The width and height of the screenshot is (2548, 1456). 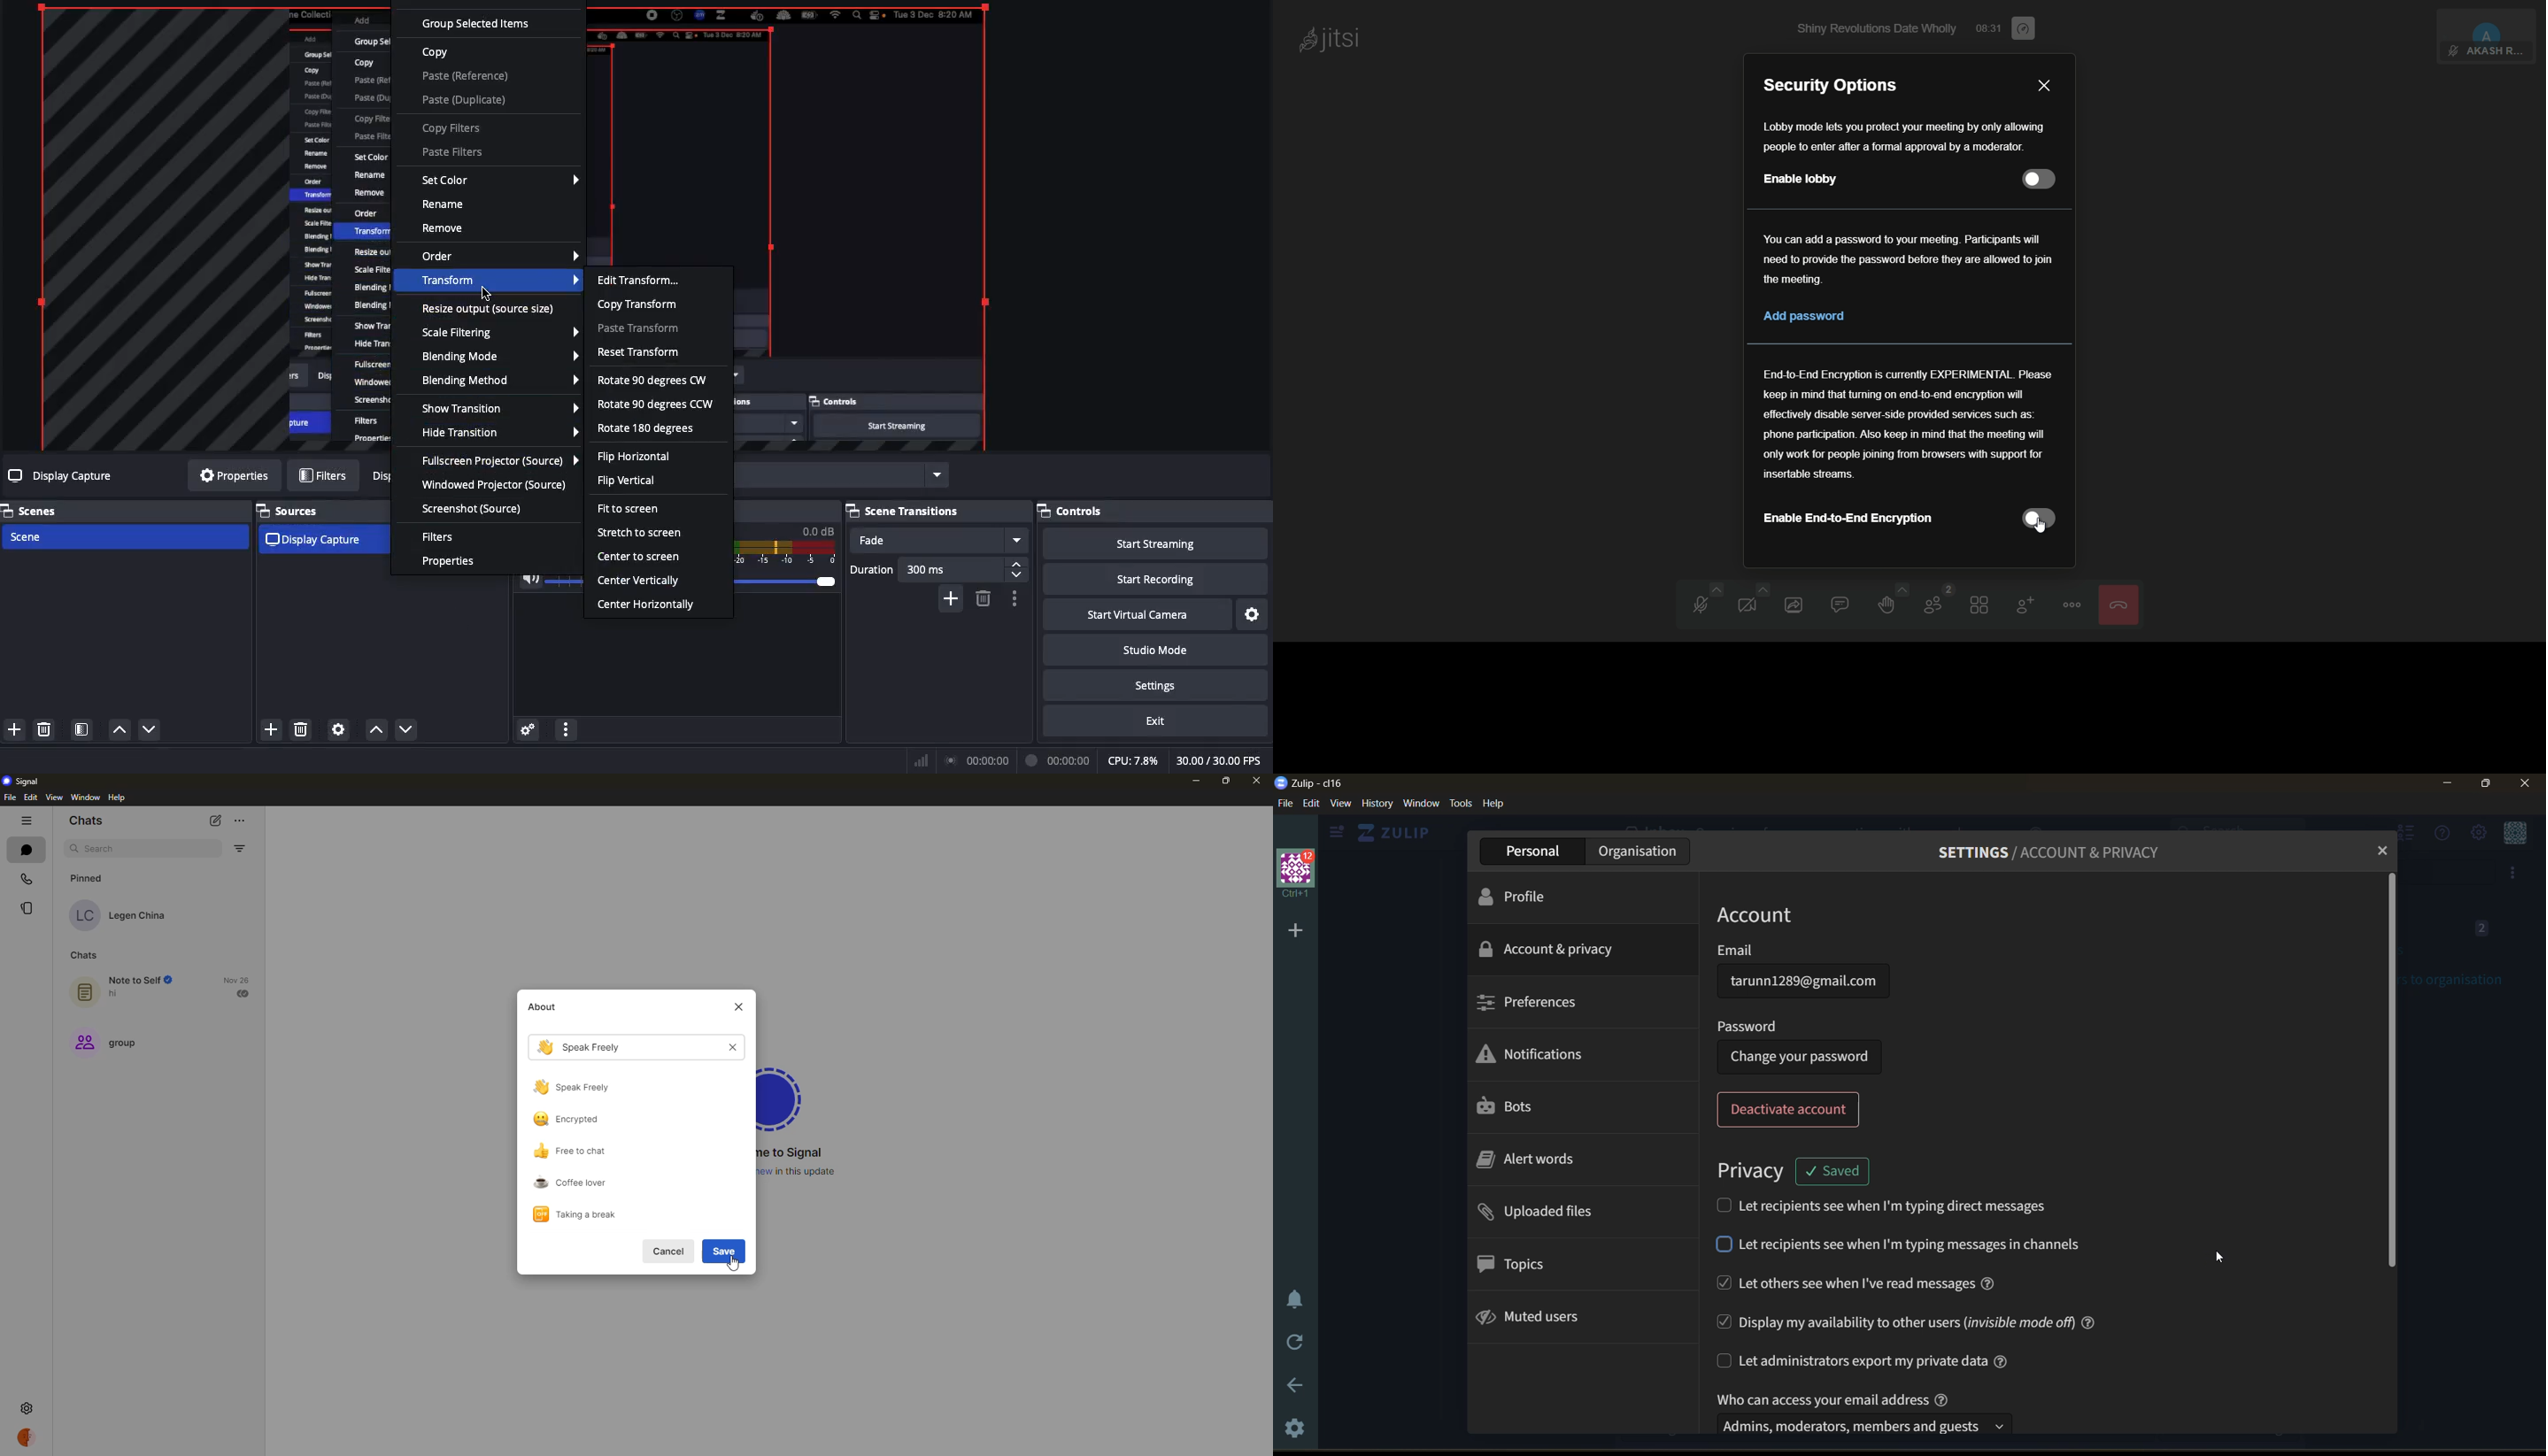 What do you see at coordinates (219, 819) in the screenshot?
I see `new chat` at bounding box center [219, 819].